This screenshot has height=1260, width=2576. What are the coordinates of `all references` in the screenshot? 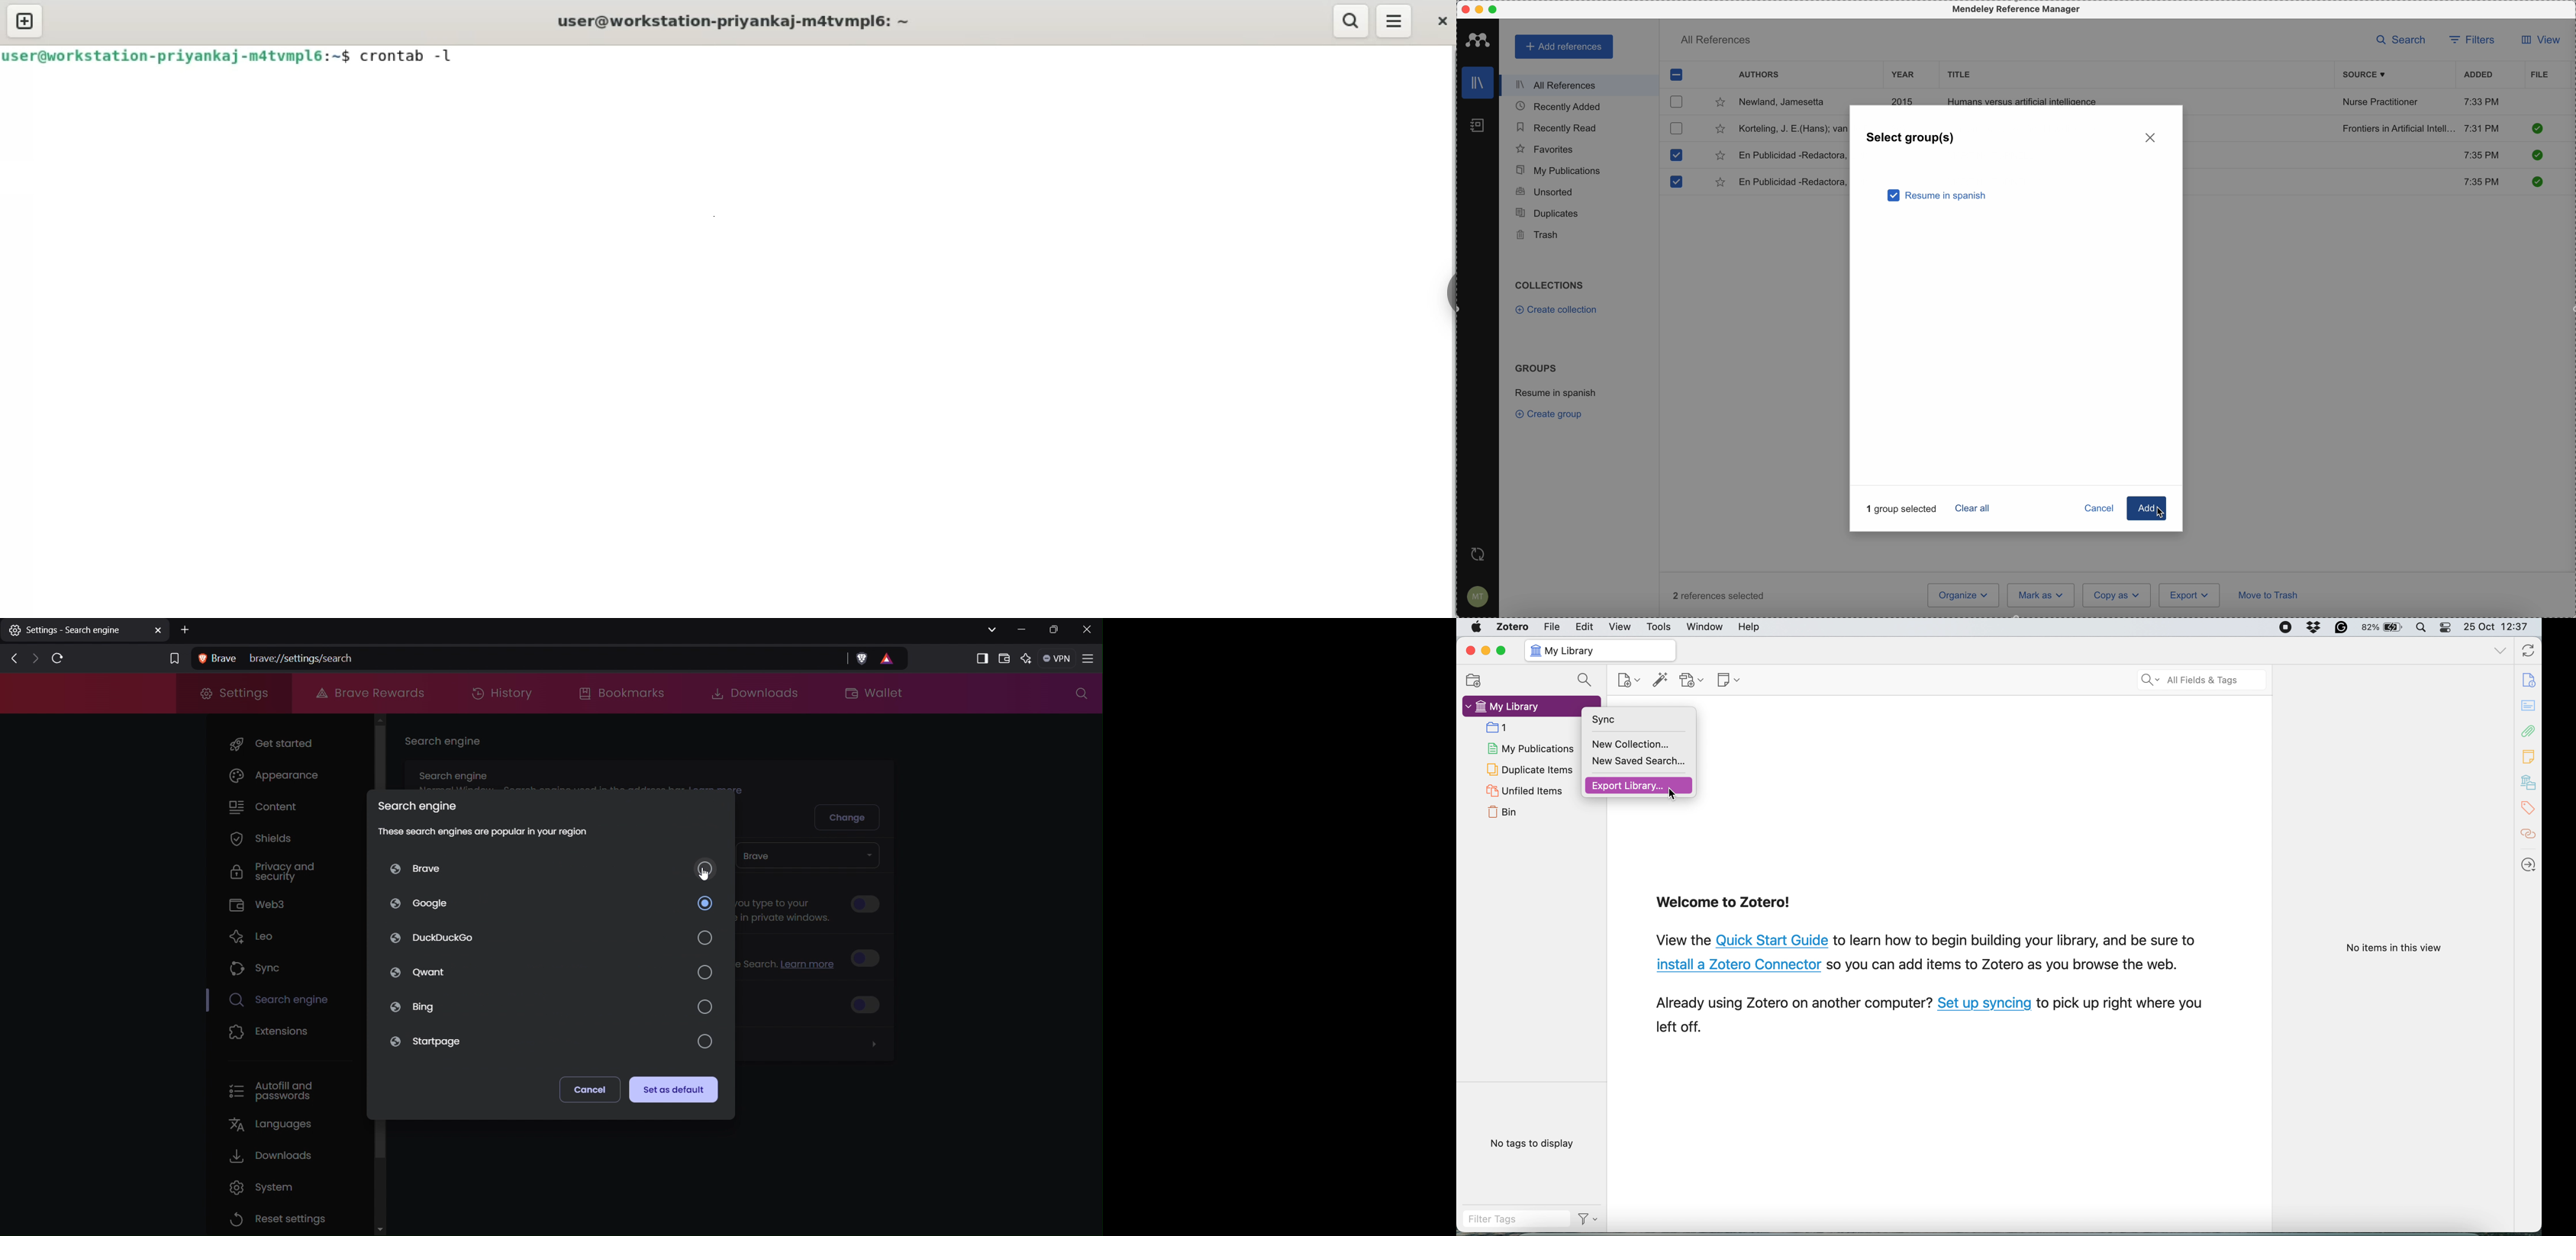 It's located at (1715, 42).